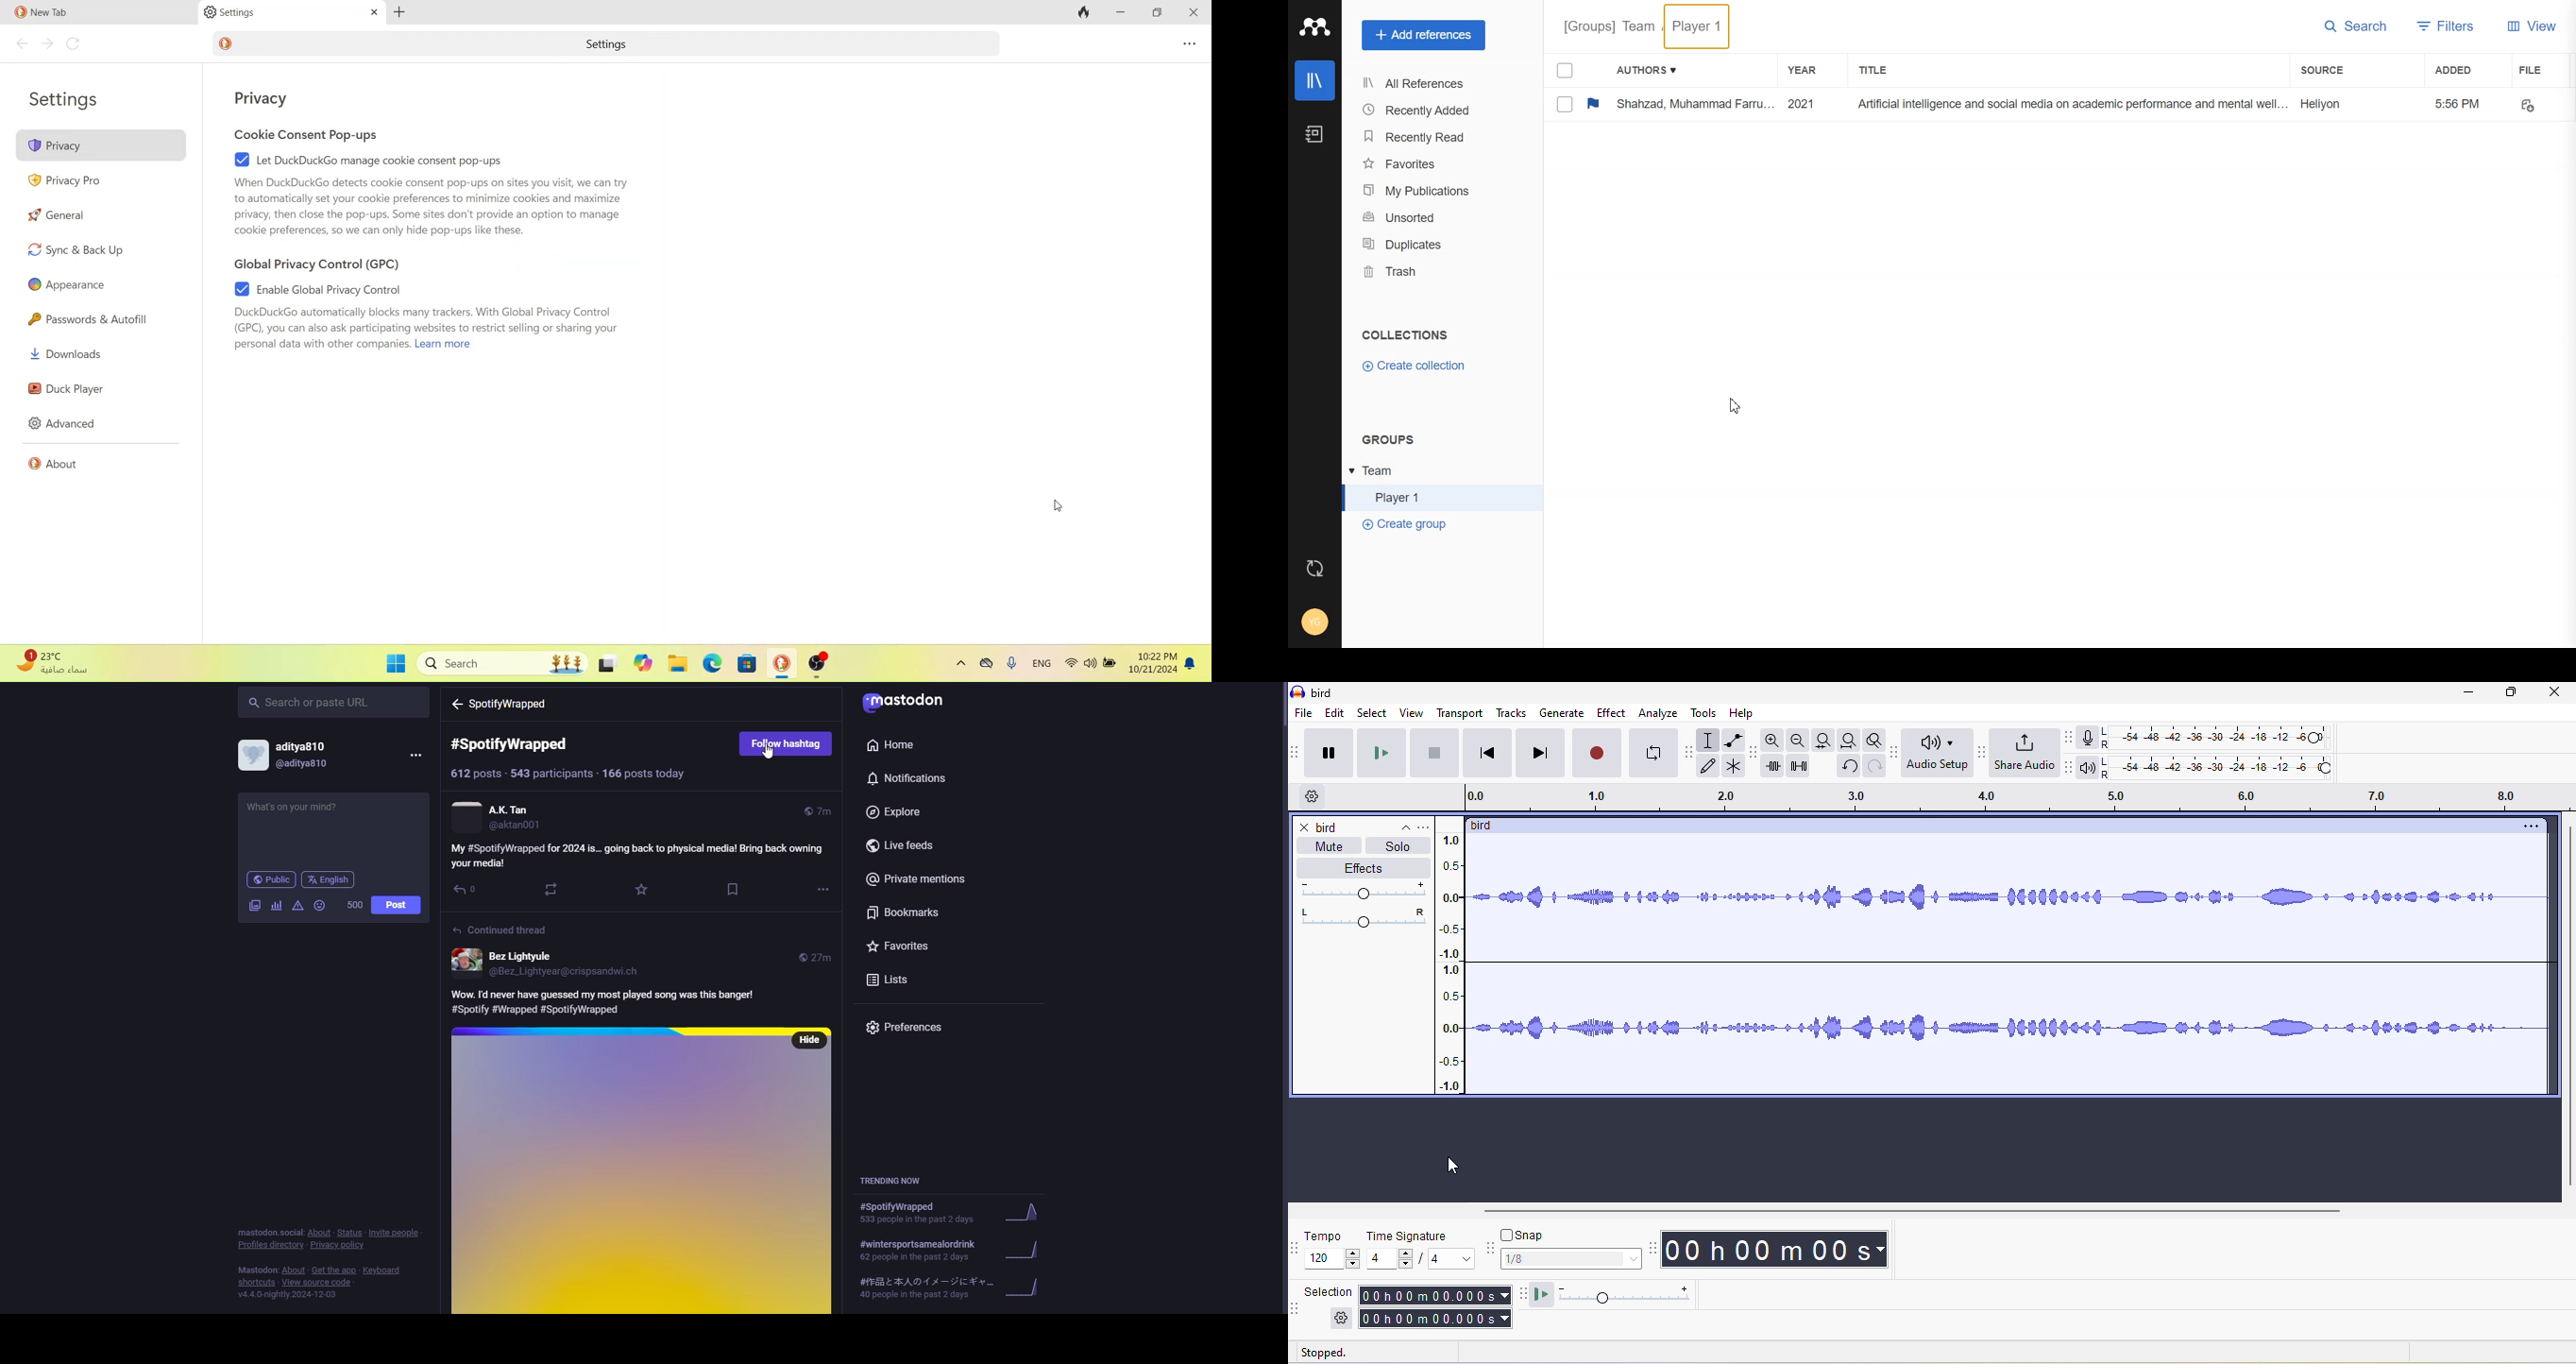 The height and width of the screenshot is (1372, 2576). I want to click on bookmark, so click(733, 888).